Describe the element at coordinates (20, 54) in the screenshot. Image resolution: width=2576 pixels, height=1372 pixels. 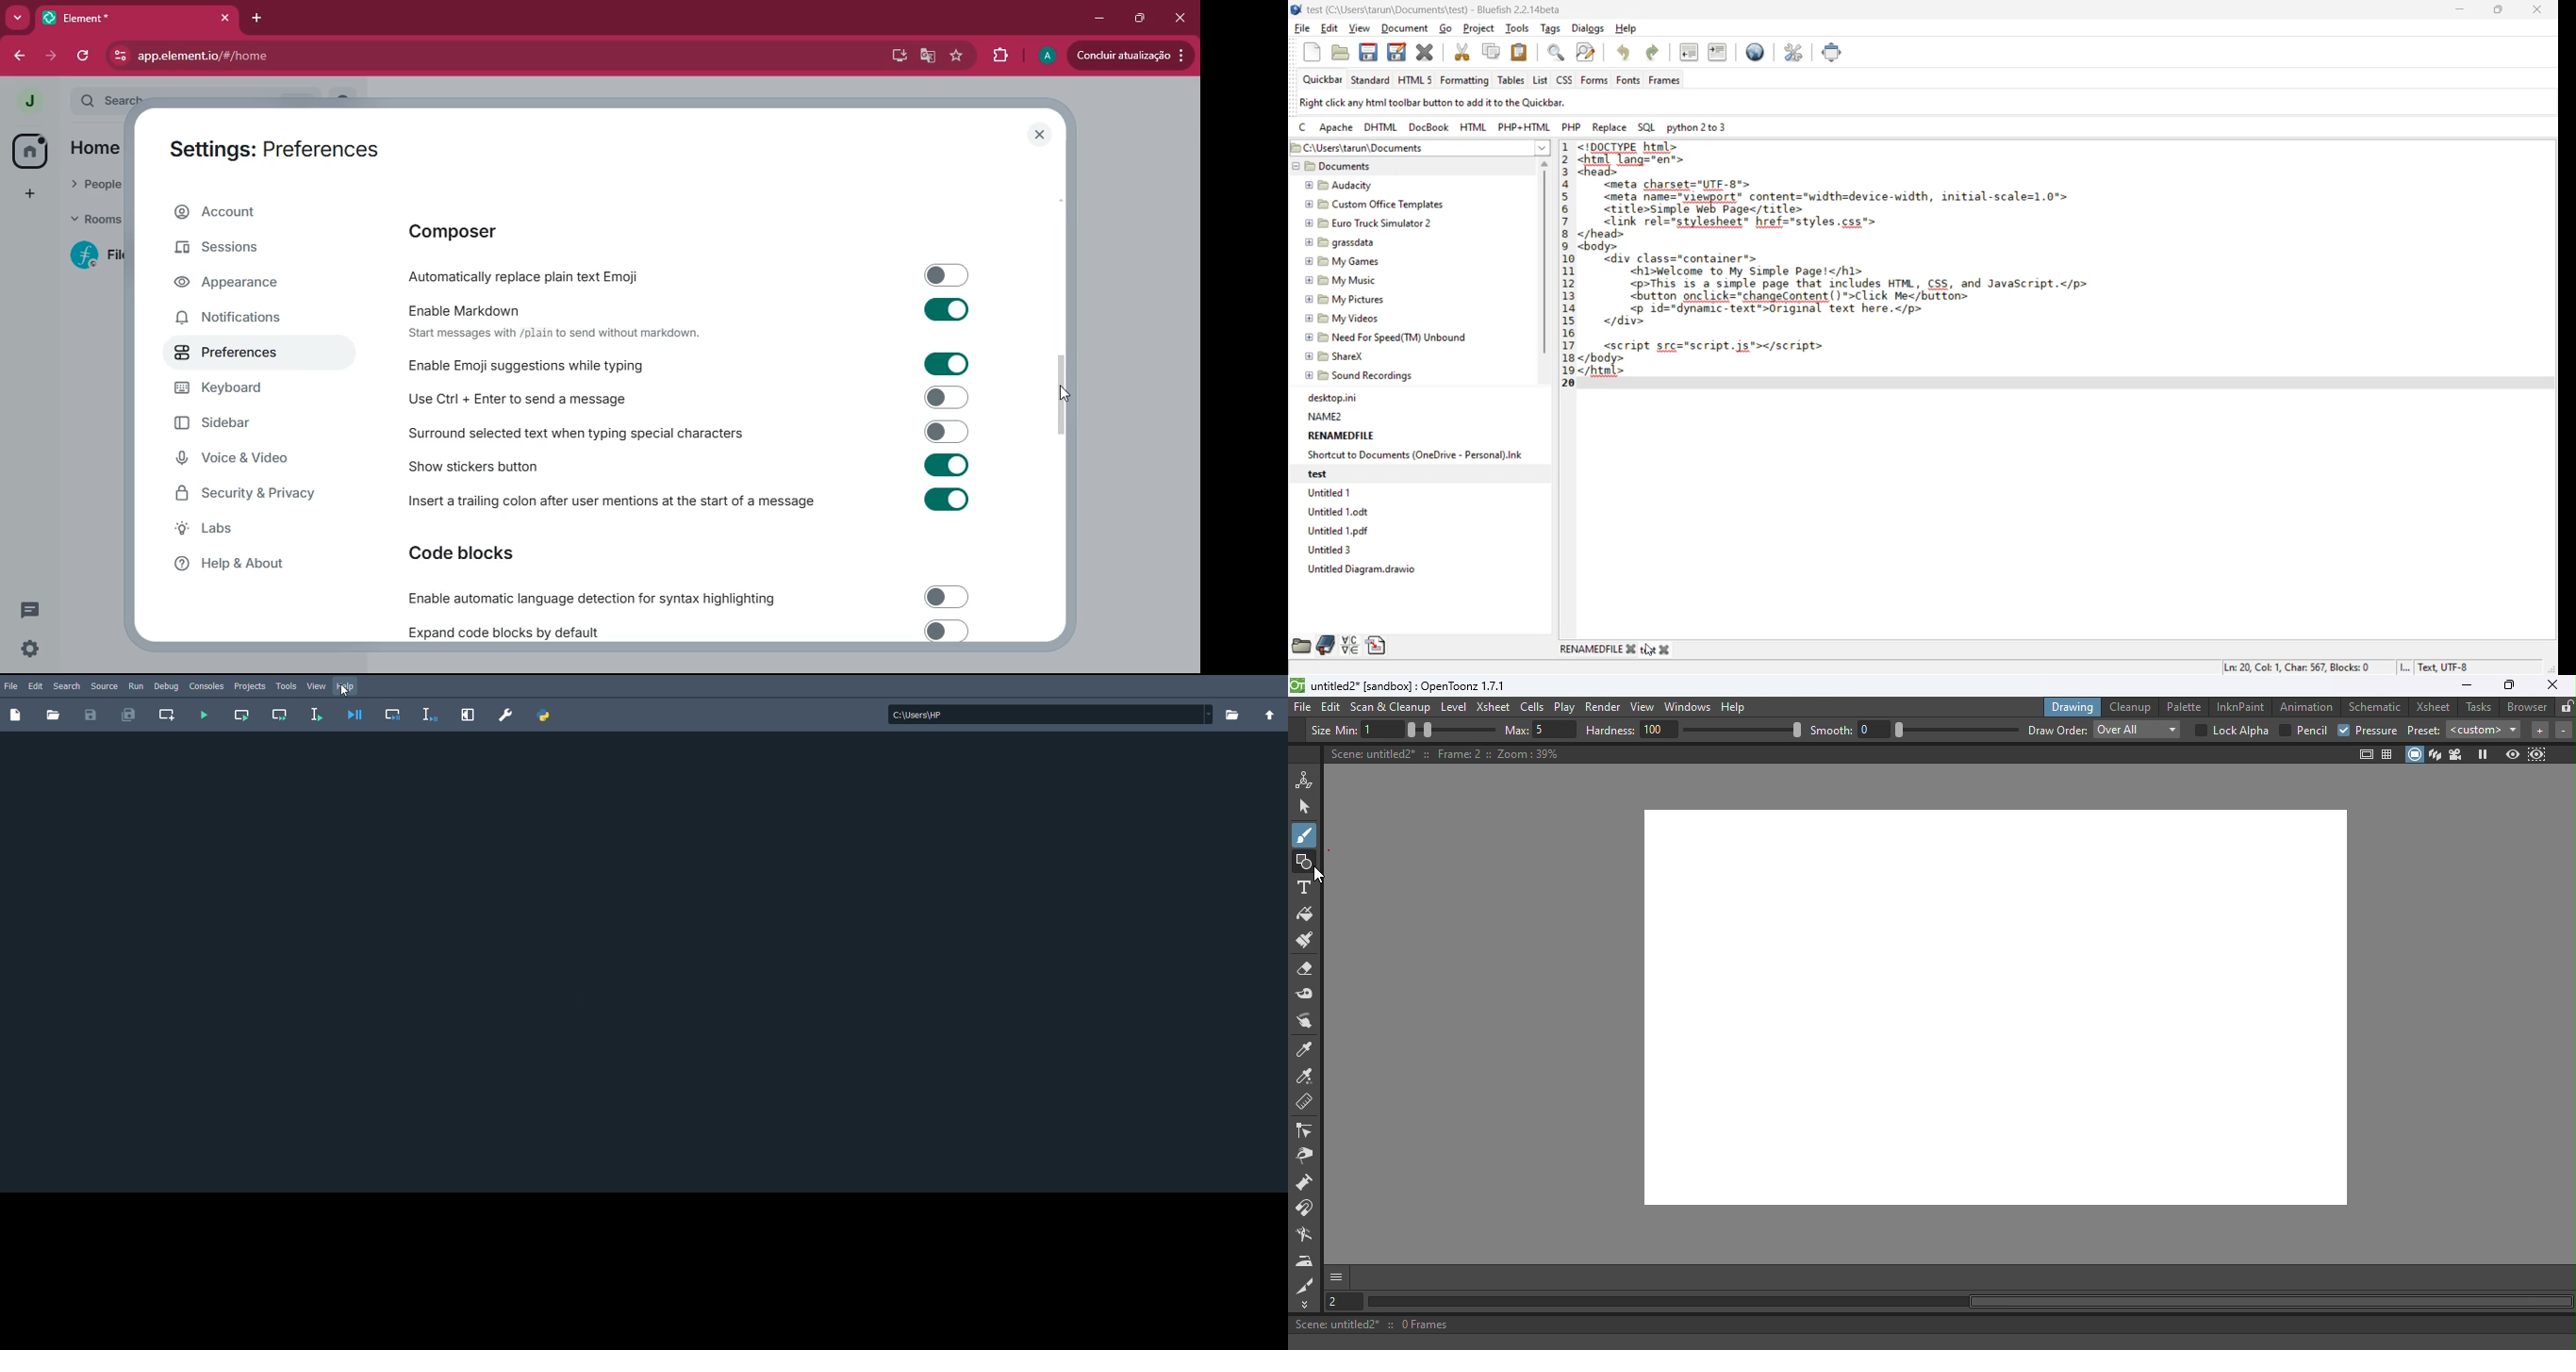
I see `back` at that location.